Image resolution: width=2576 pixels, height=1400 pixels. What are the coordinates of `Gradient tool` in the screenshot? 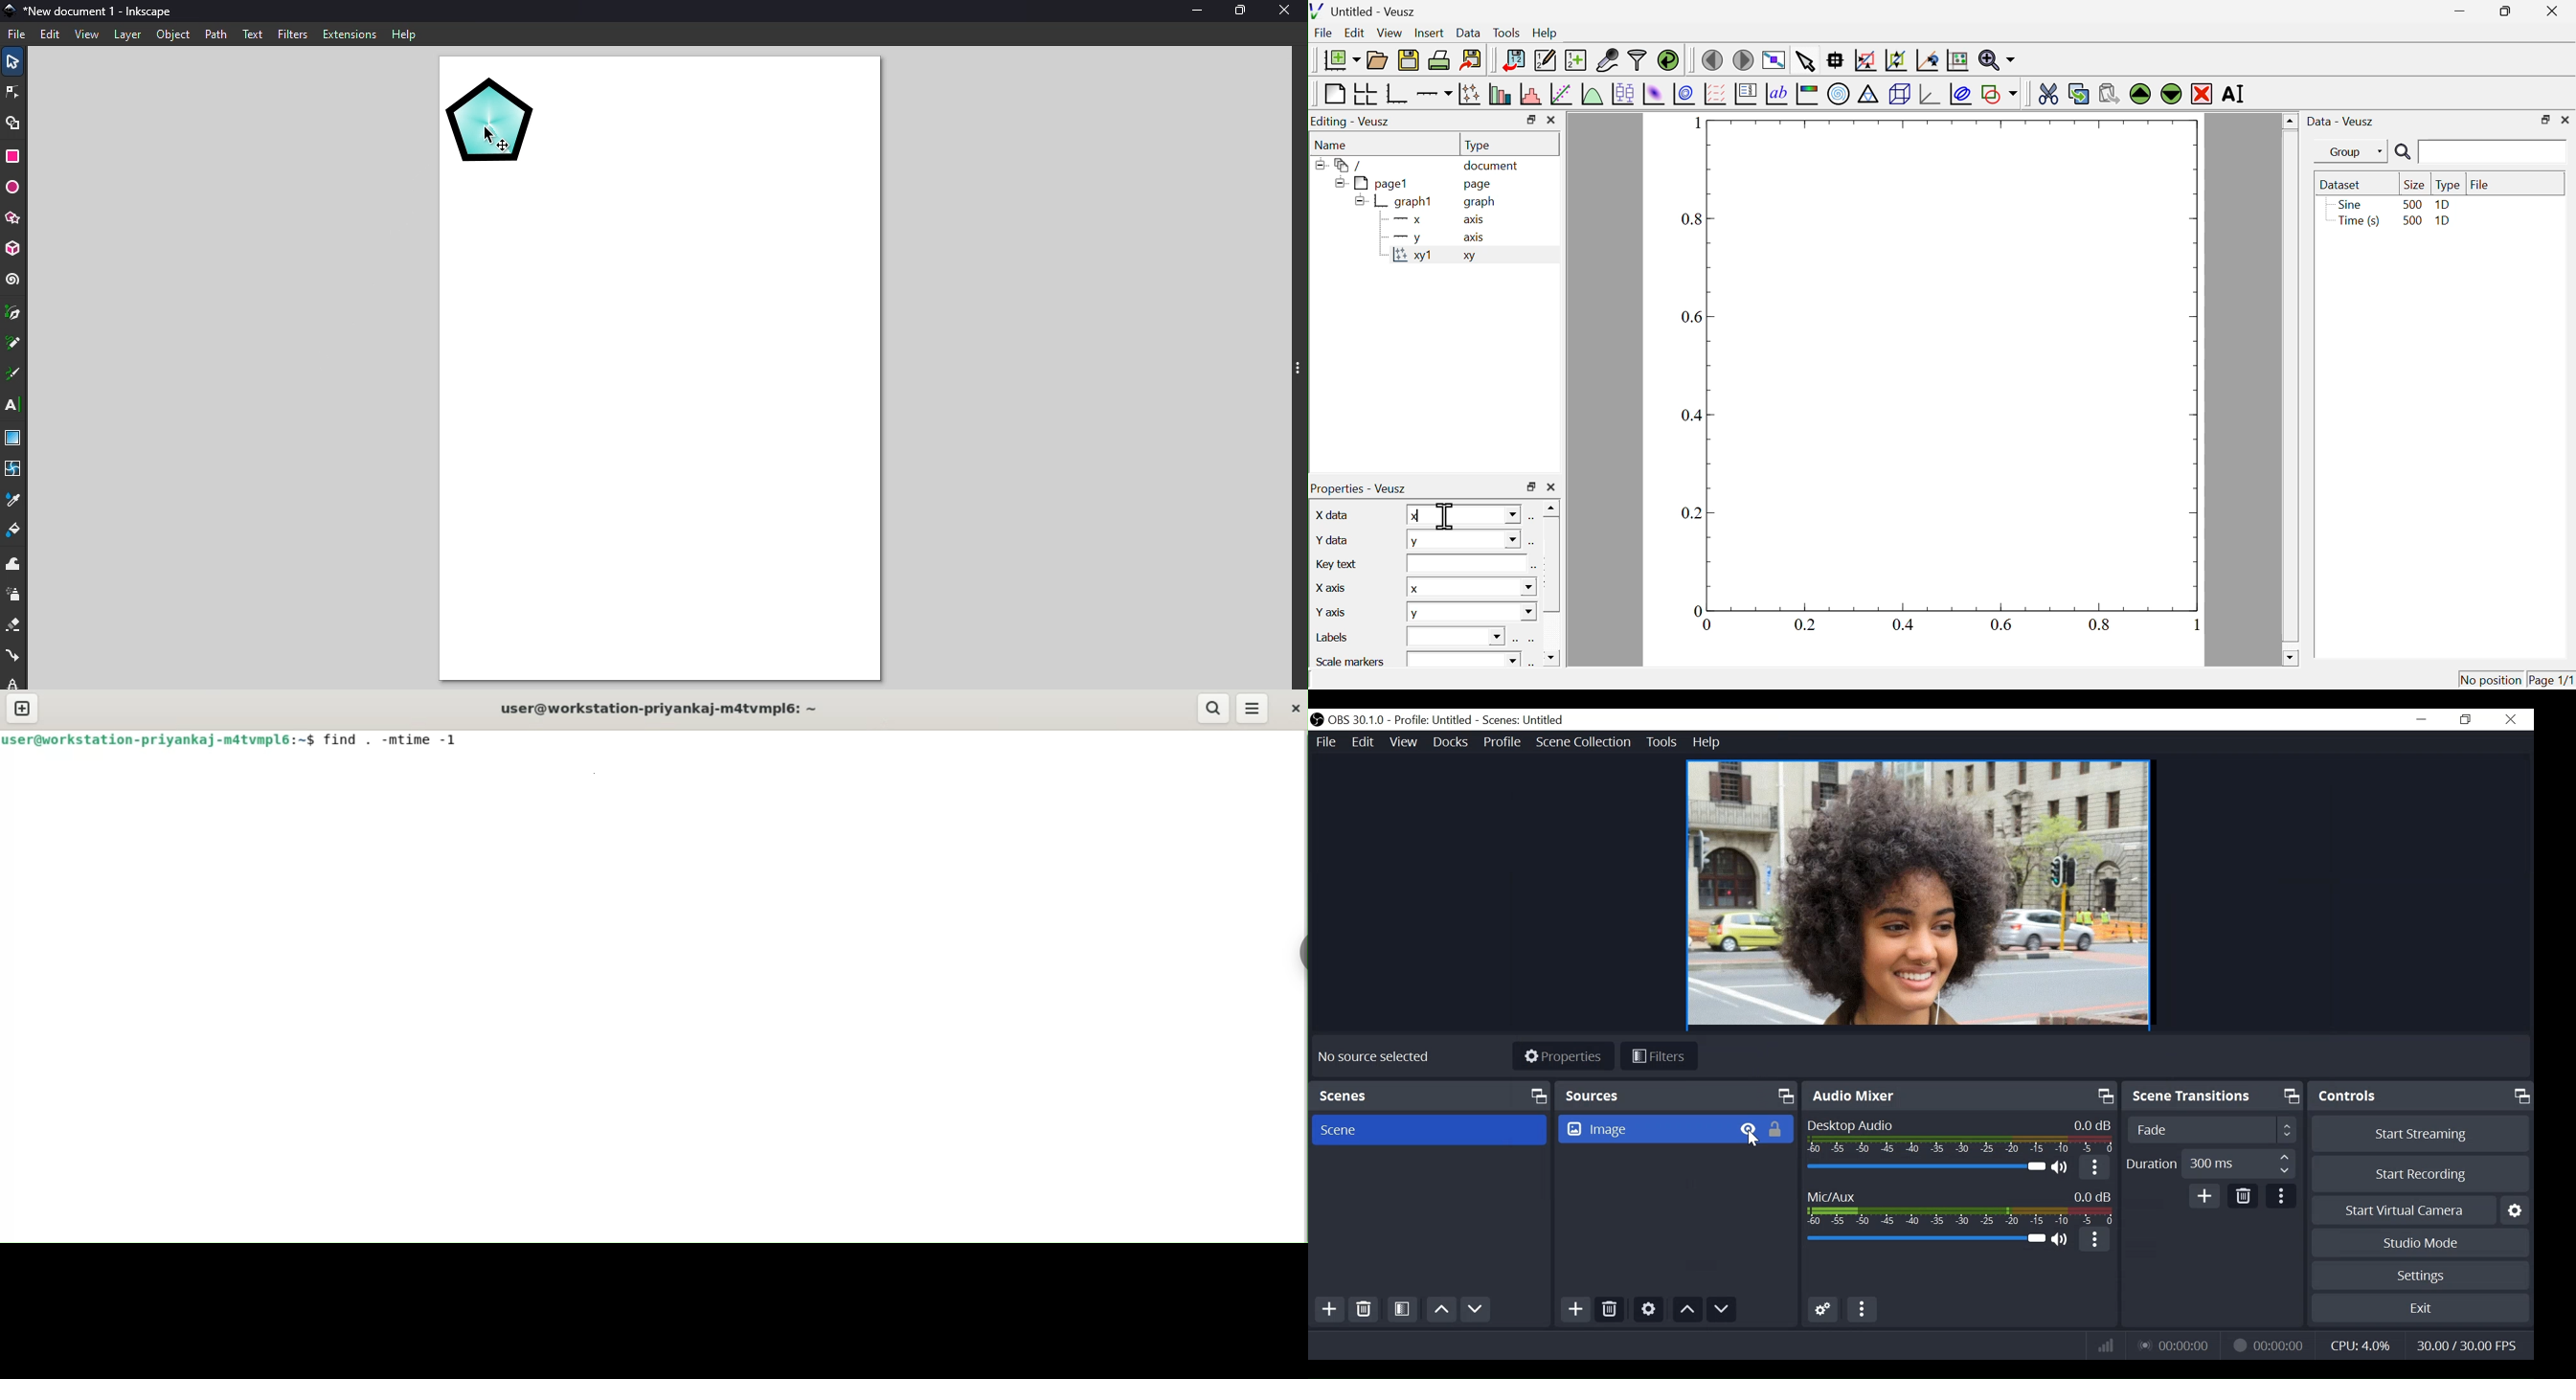 It's located at (15, 438).